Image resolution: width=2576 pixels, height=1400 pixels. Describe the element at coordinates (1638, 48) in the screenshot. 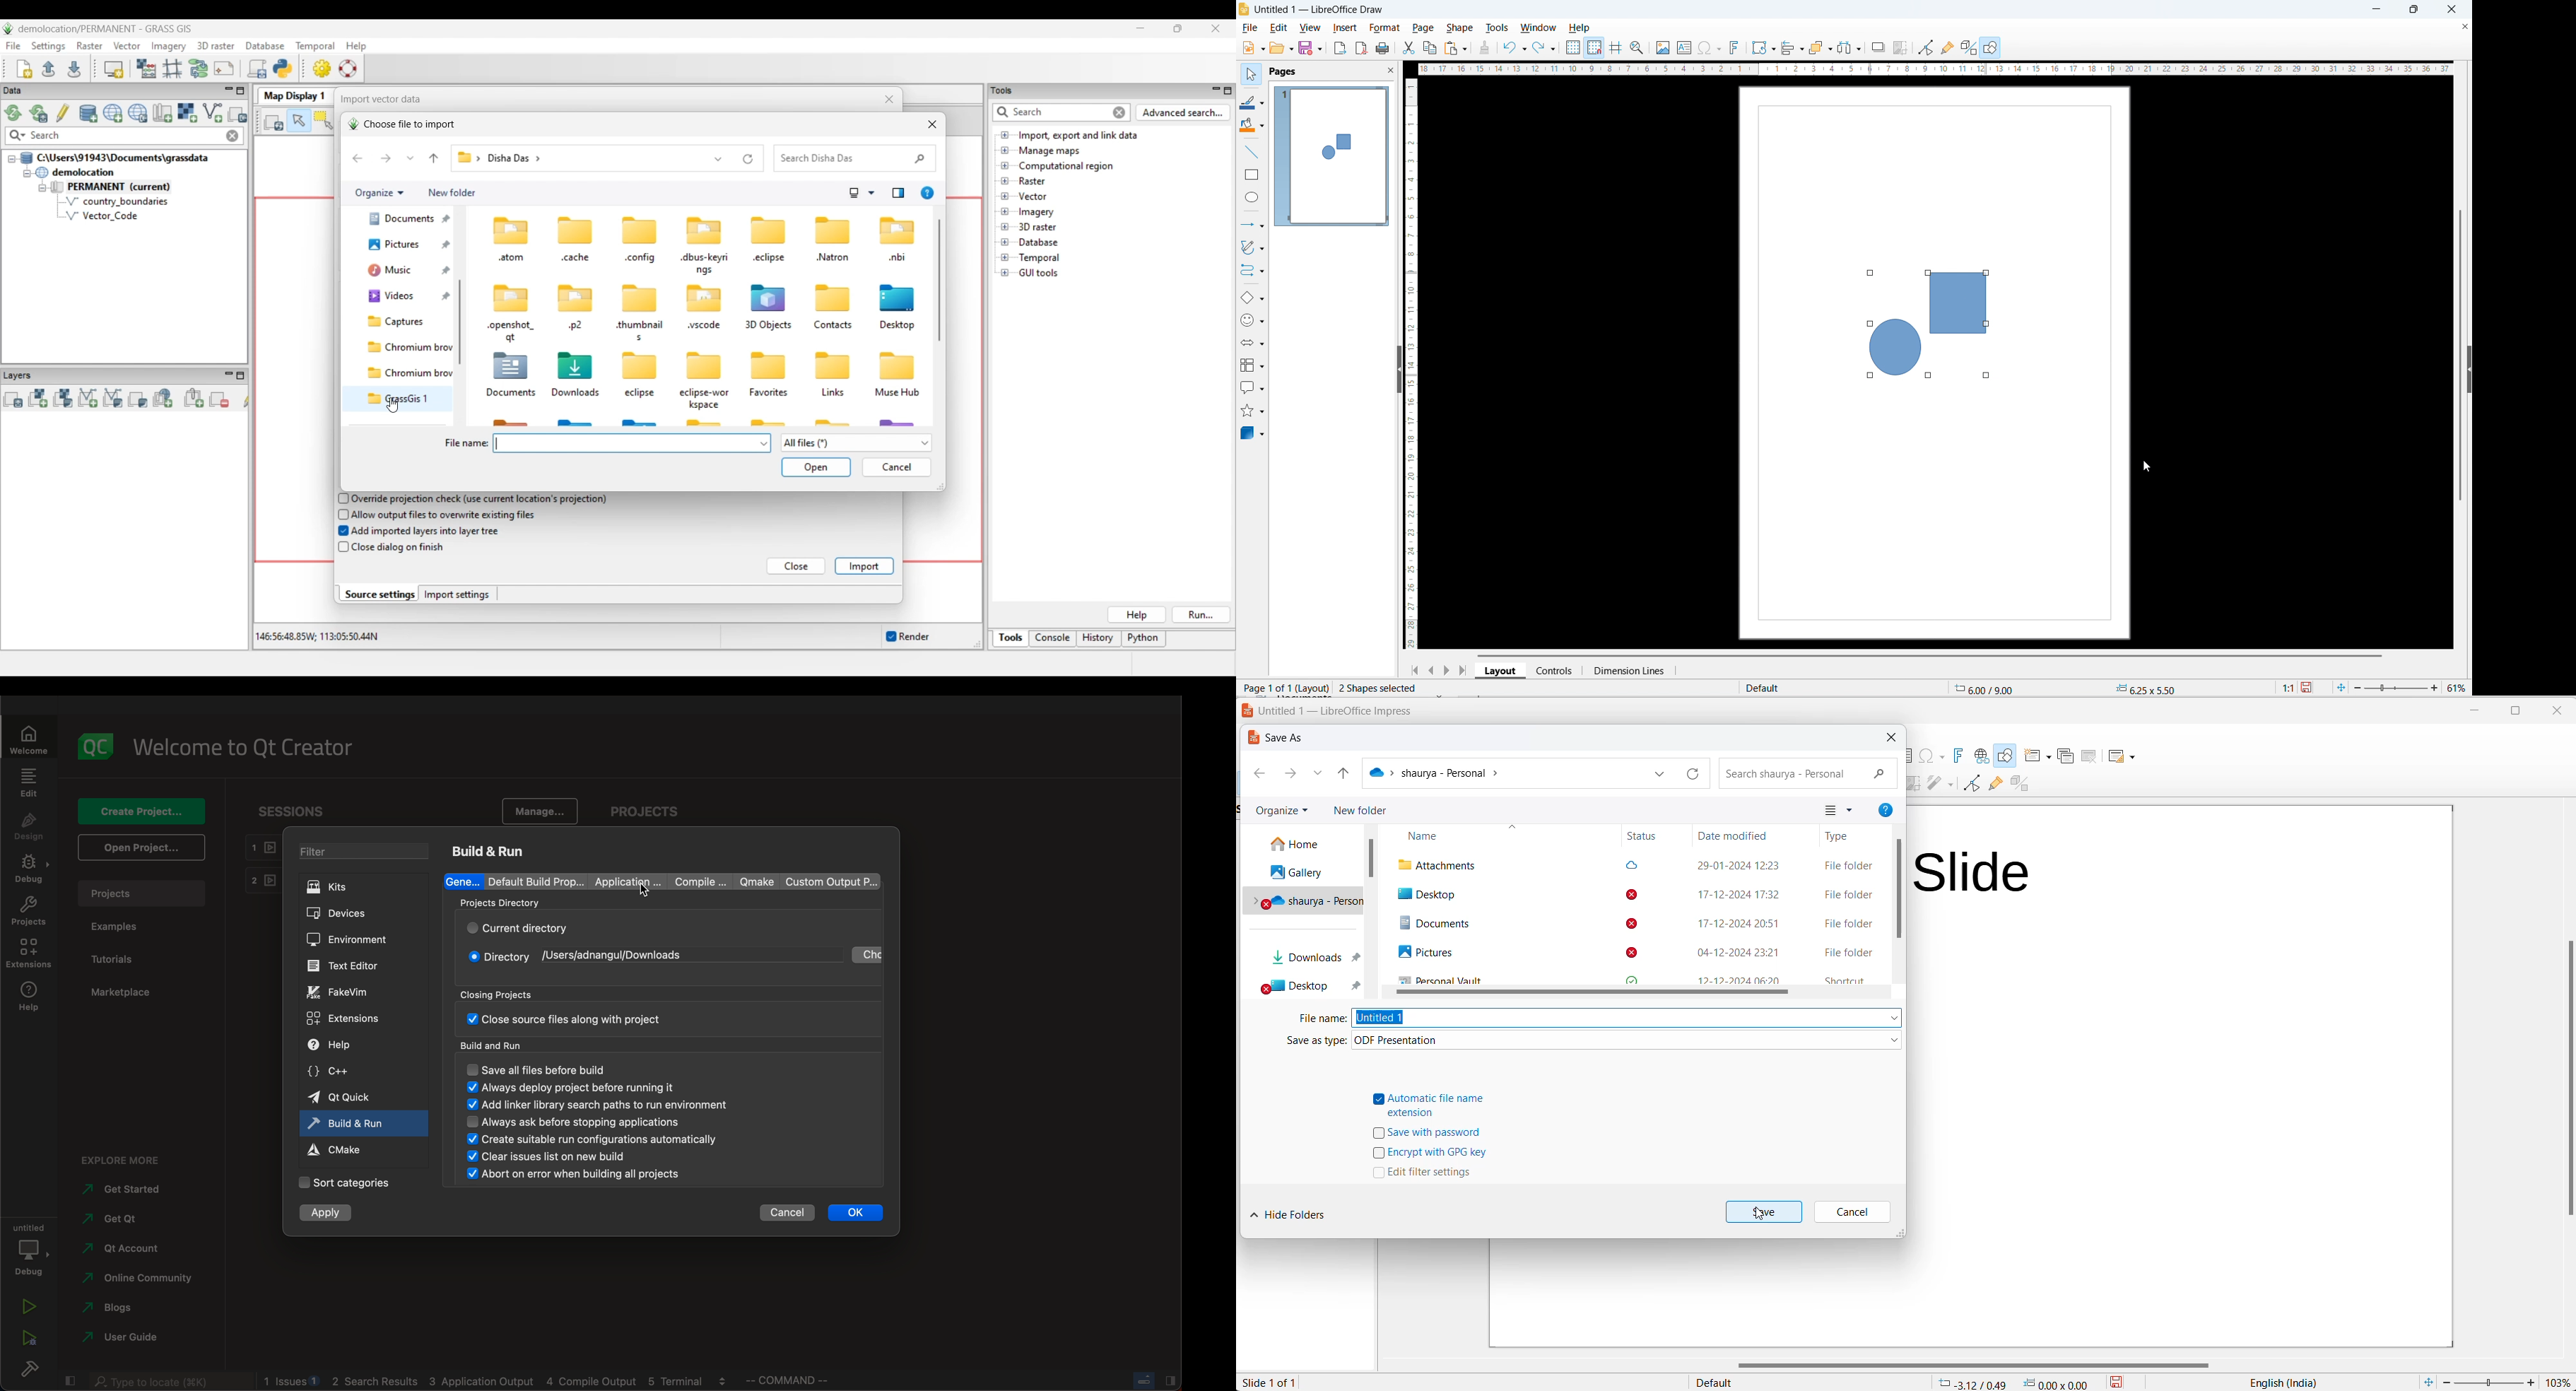

I see `zoom` at that location.